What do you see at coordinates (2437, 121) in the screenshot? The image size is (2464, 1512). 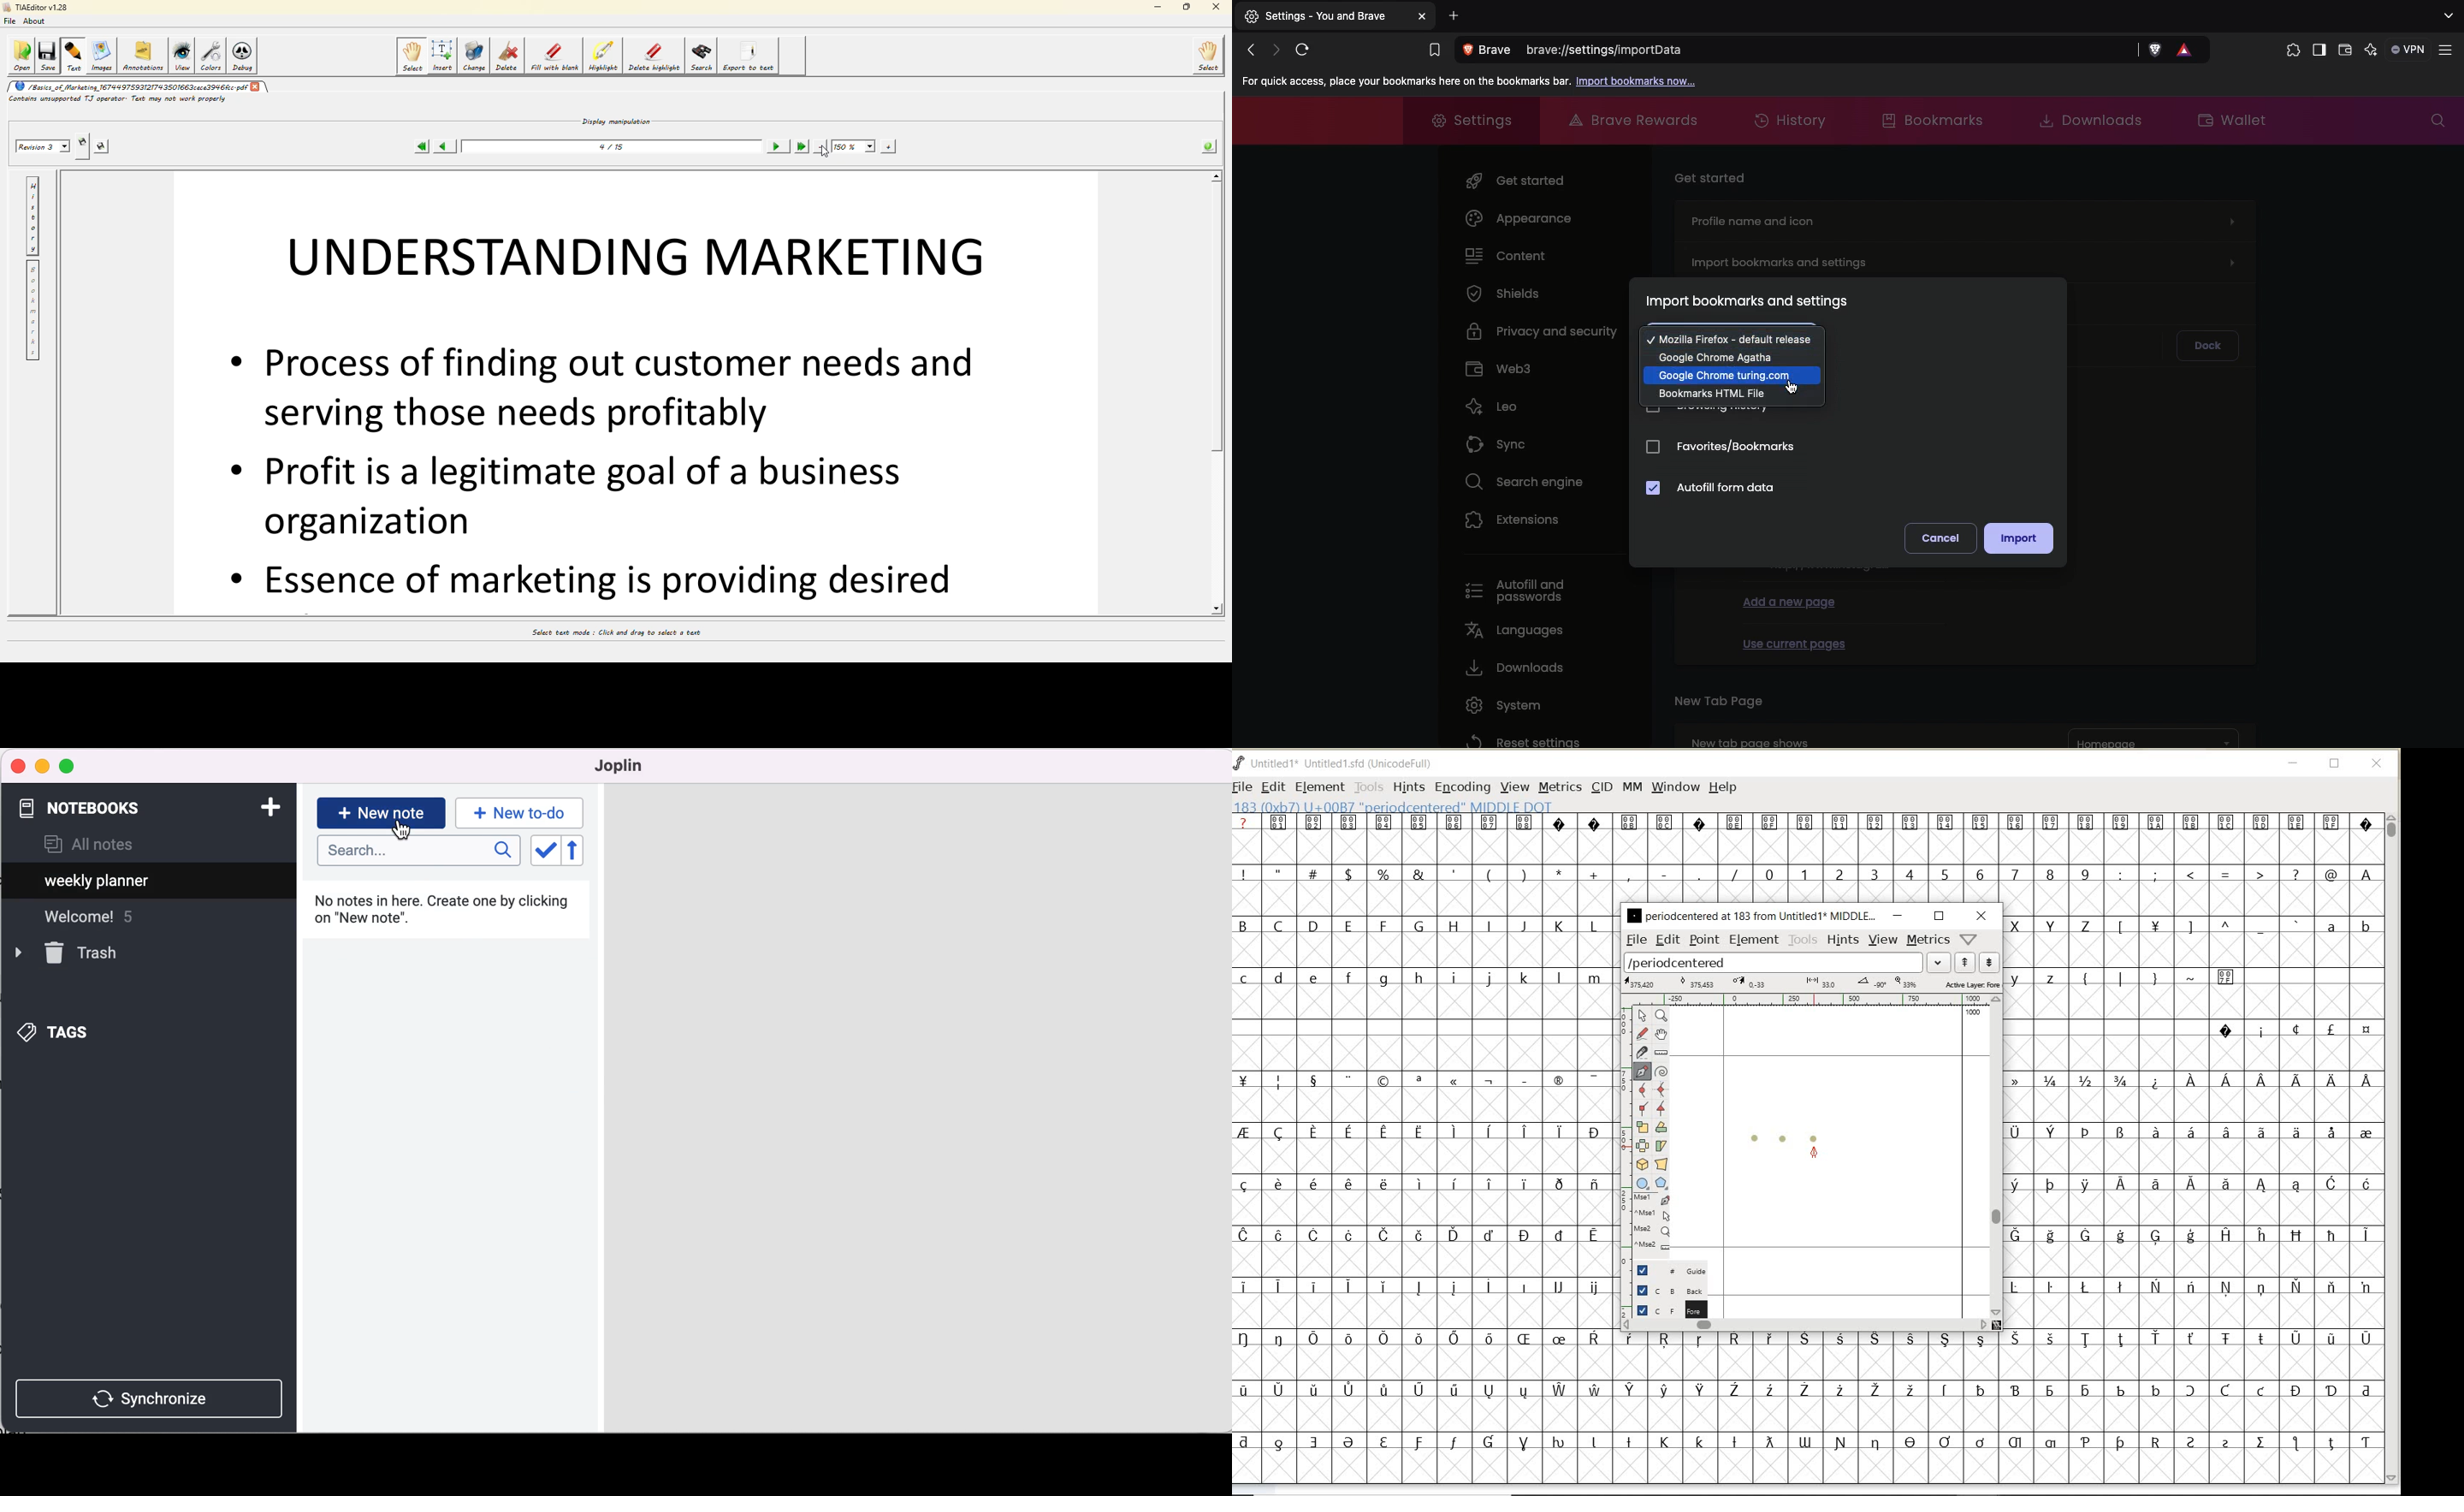 I see `Search` at bounding box center [2437, 121].